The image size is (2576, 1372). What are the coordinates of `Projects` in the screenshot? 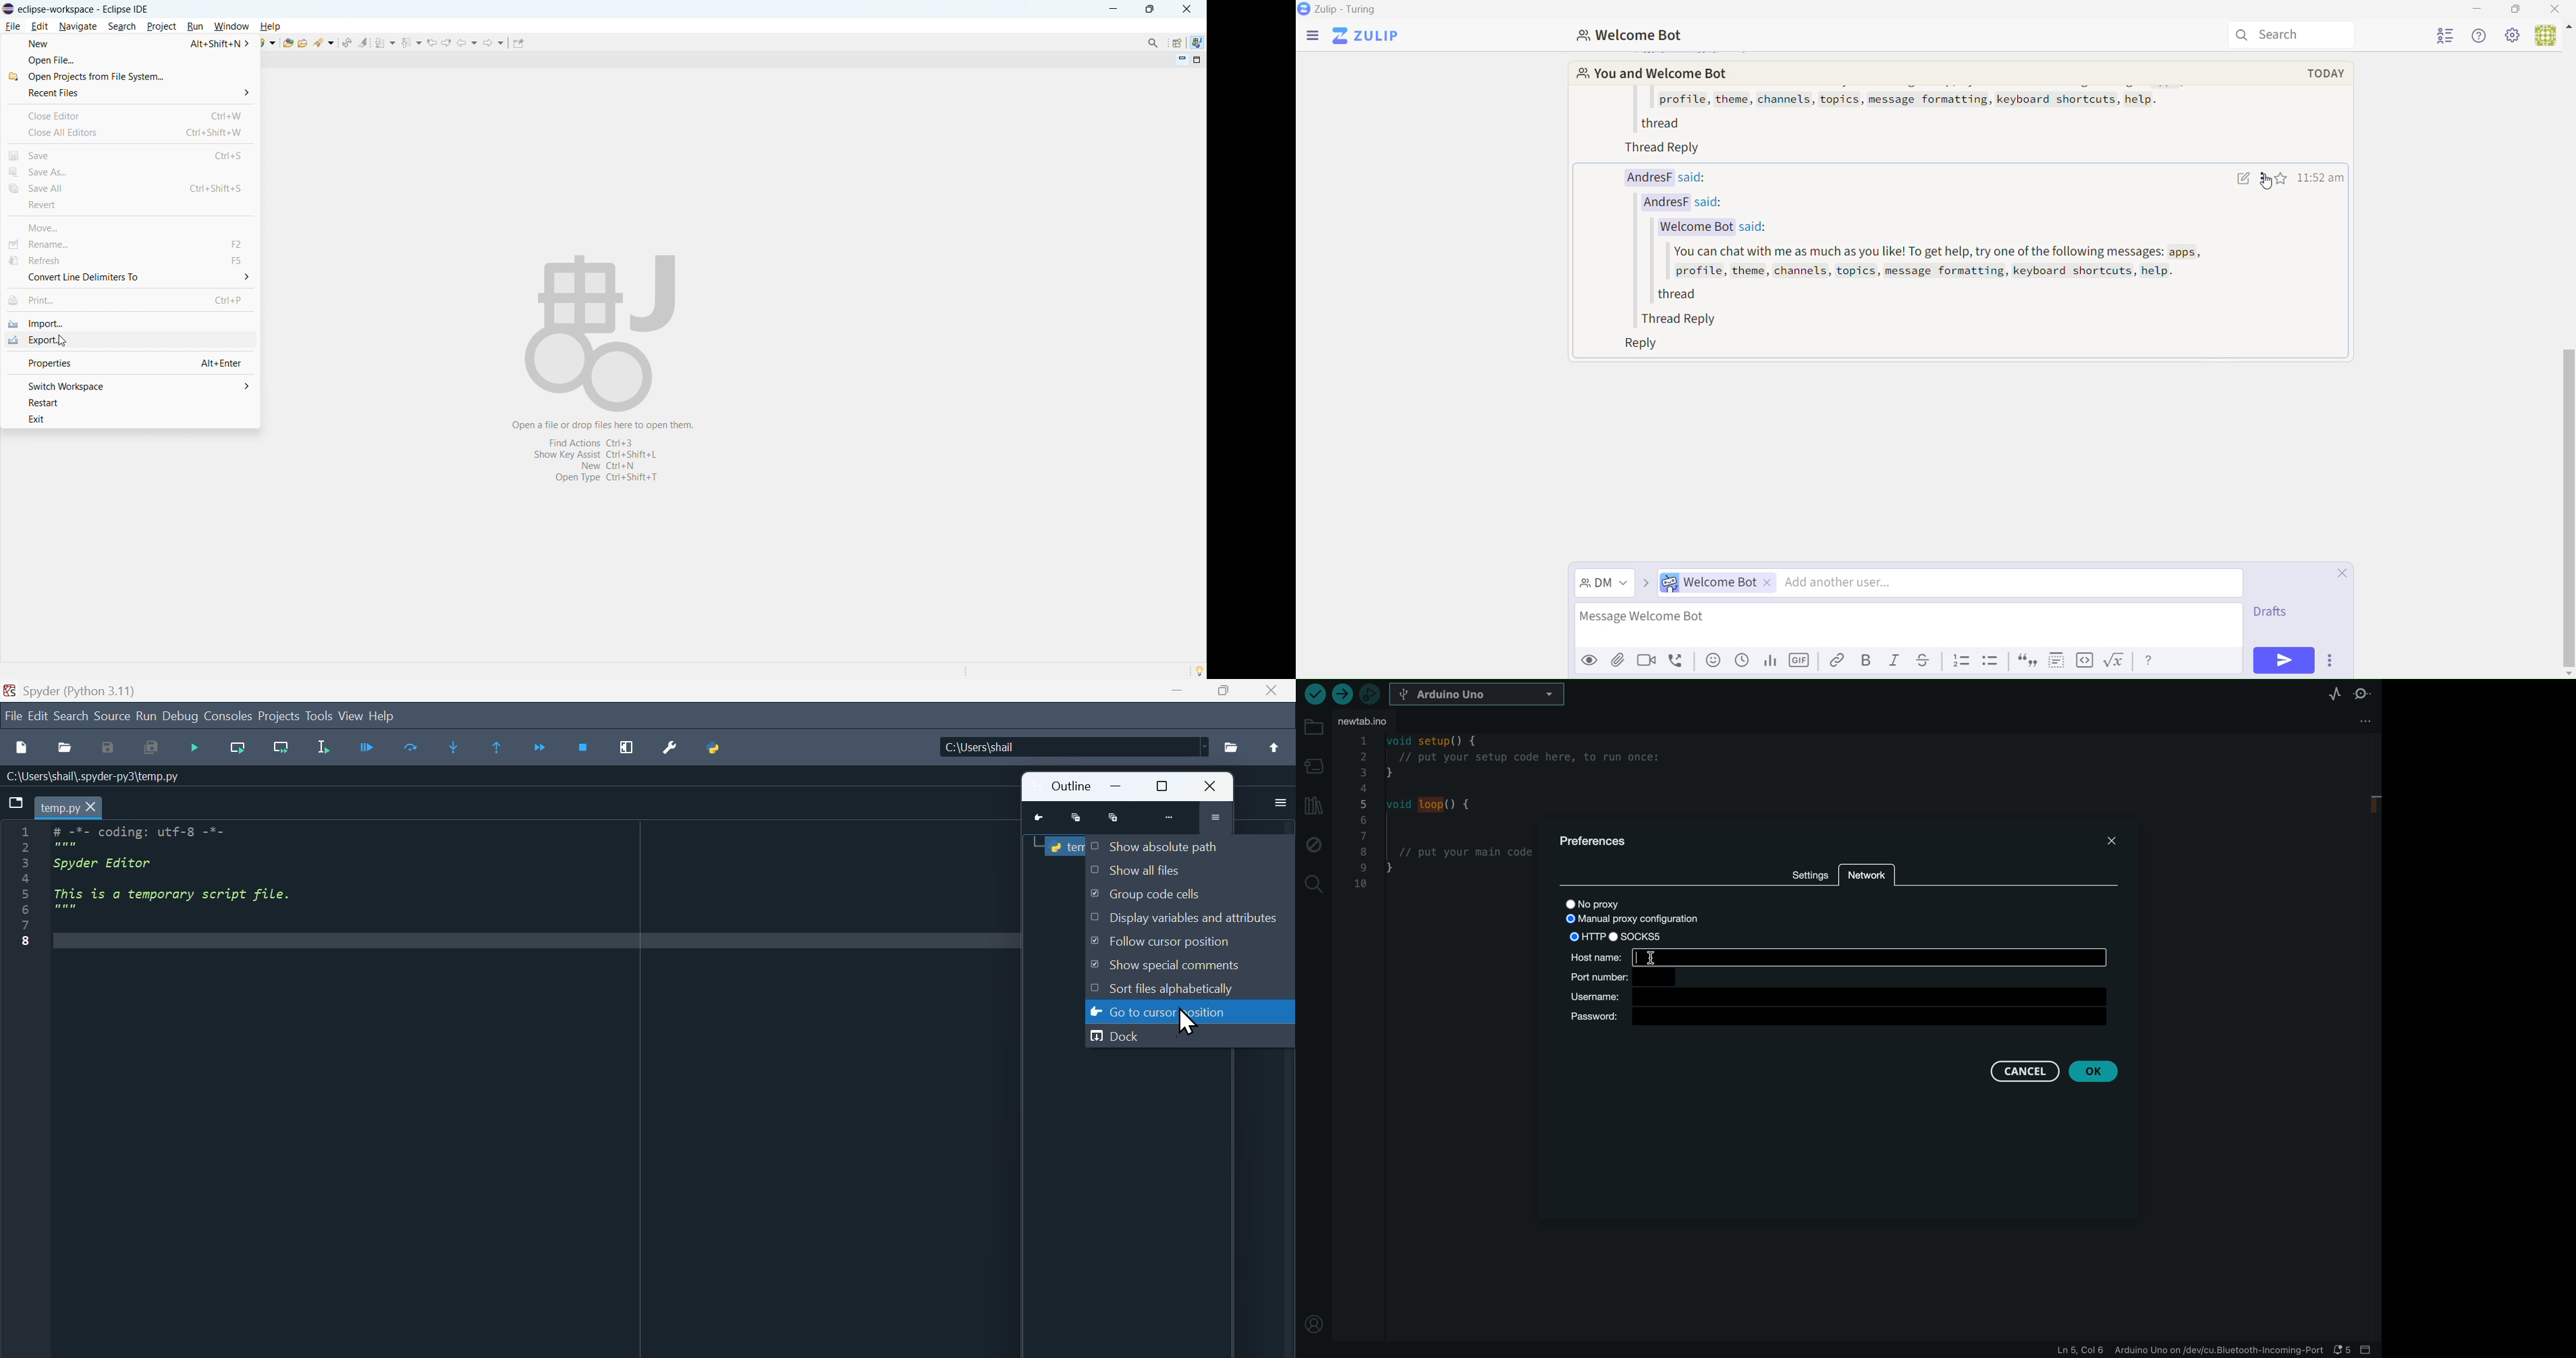 It's located at (279, 714).